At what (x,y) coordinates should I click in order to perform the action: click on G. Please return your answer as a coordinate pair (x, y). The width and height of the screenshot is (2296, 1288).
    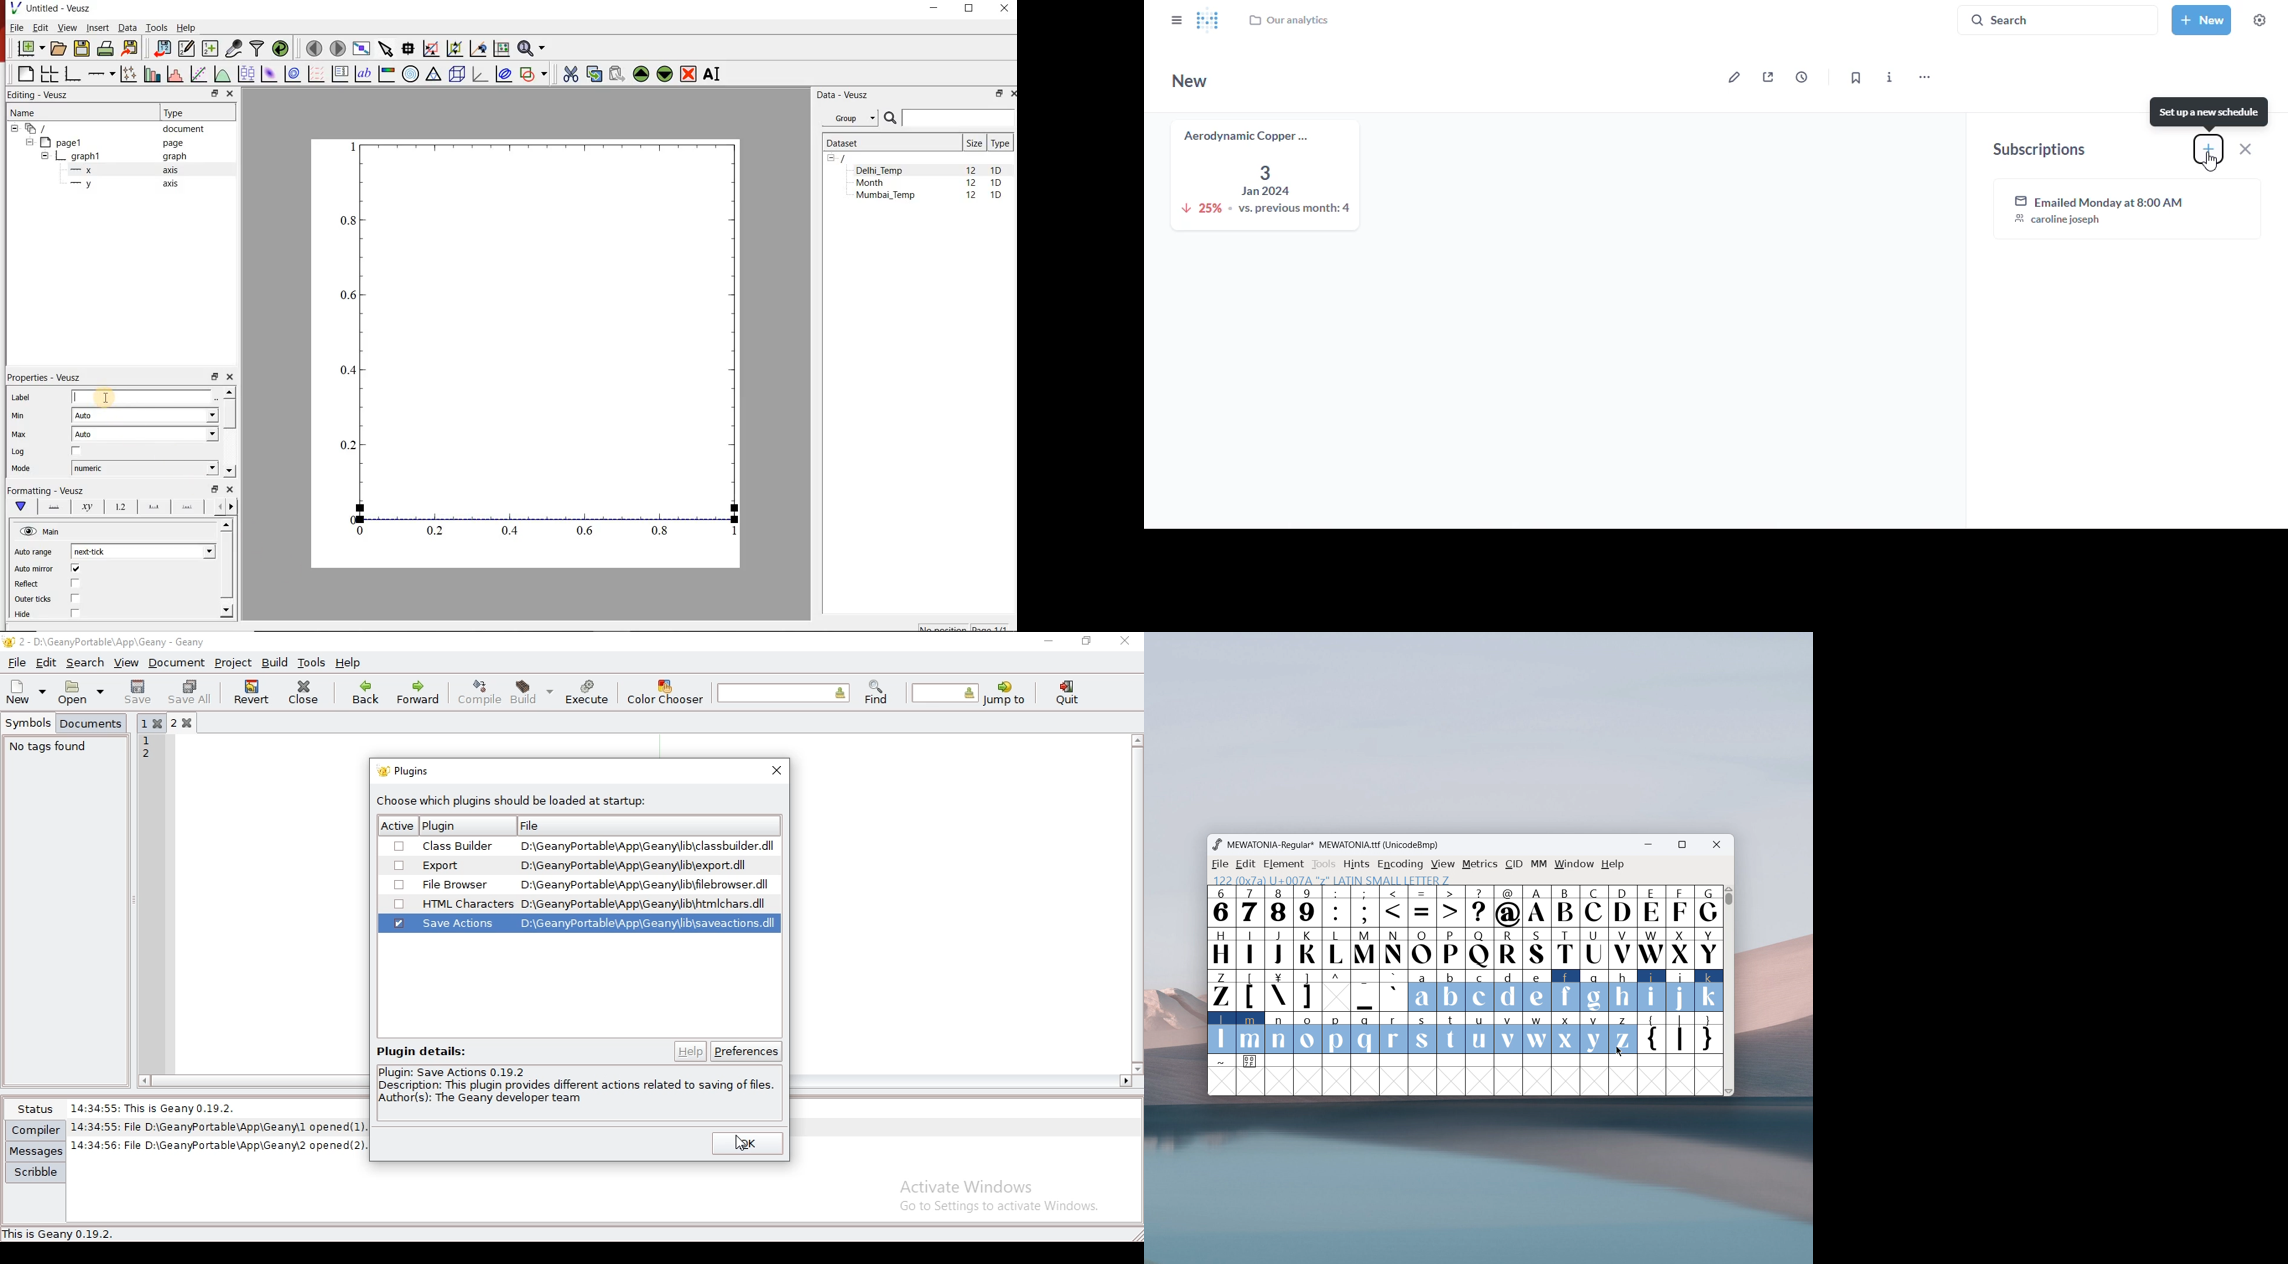
    Looking at the image, I should click on (1709, 906).